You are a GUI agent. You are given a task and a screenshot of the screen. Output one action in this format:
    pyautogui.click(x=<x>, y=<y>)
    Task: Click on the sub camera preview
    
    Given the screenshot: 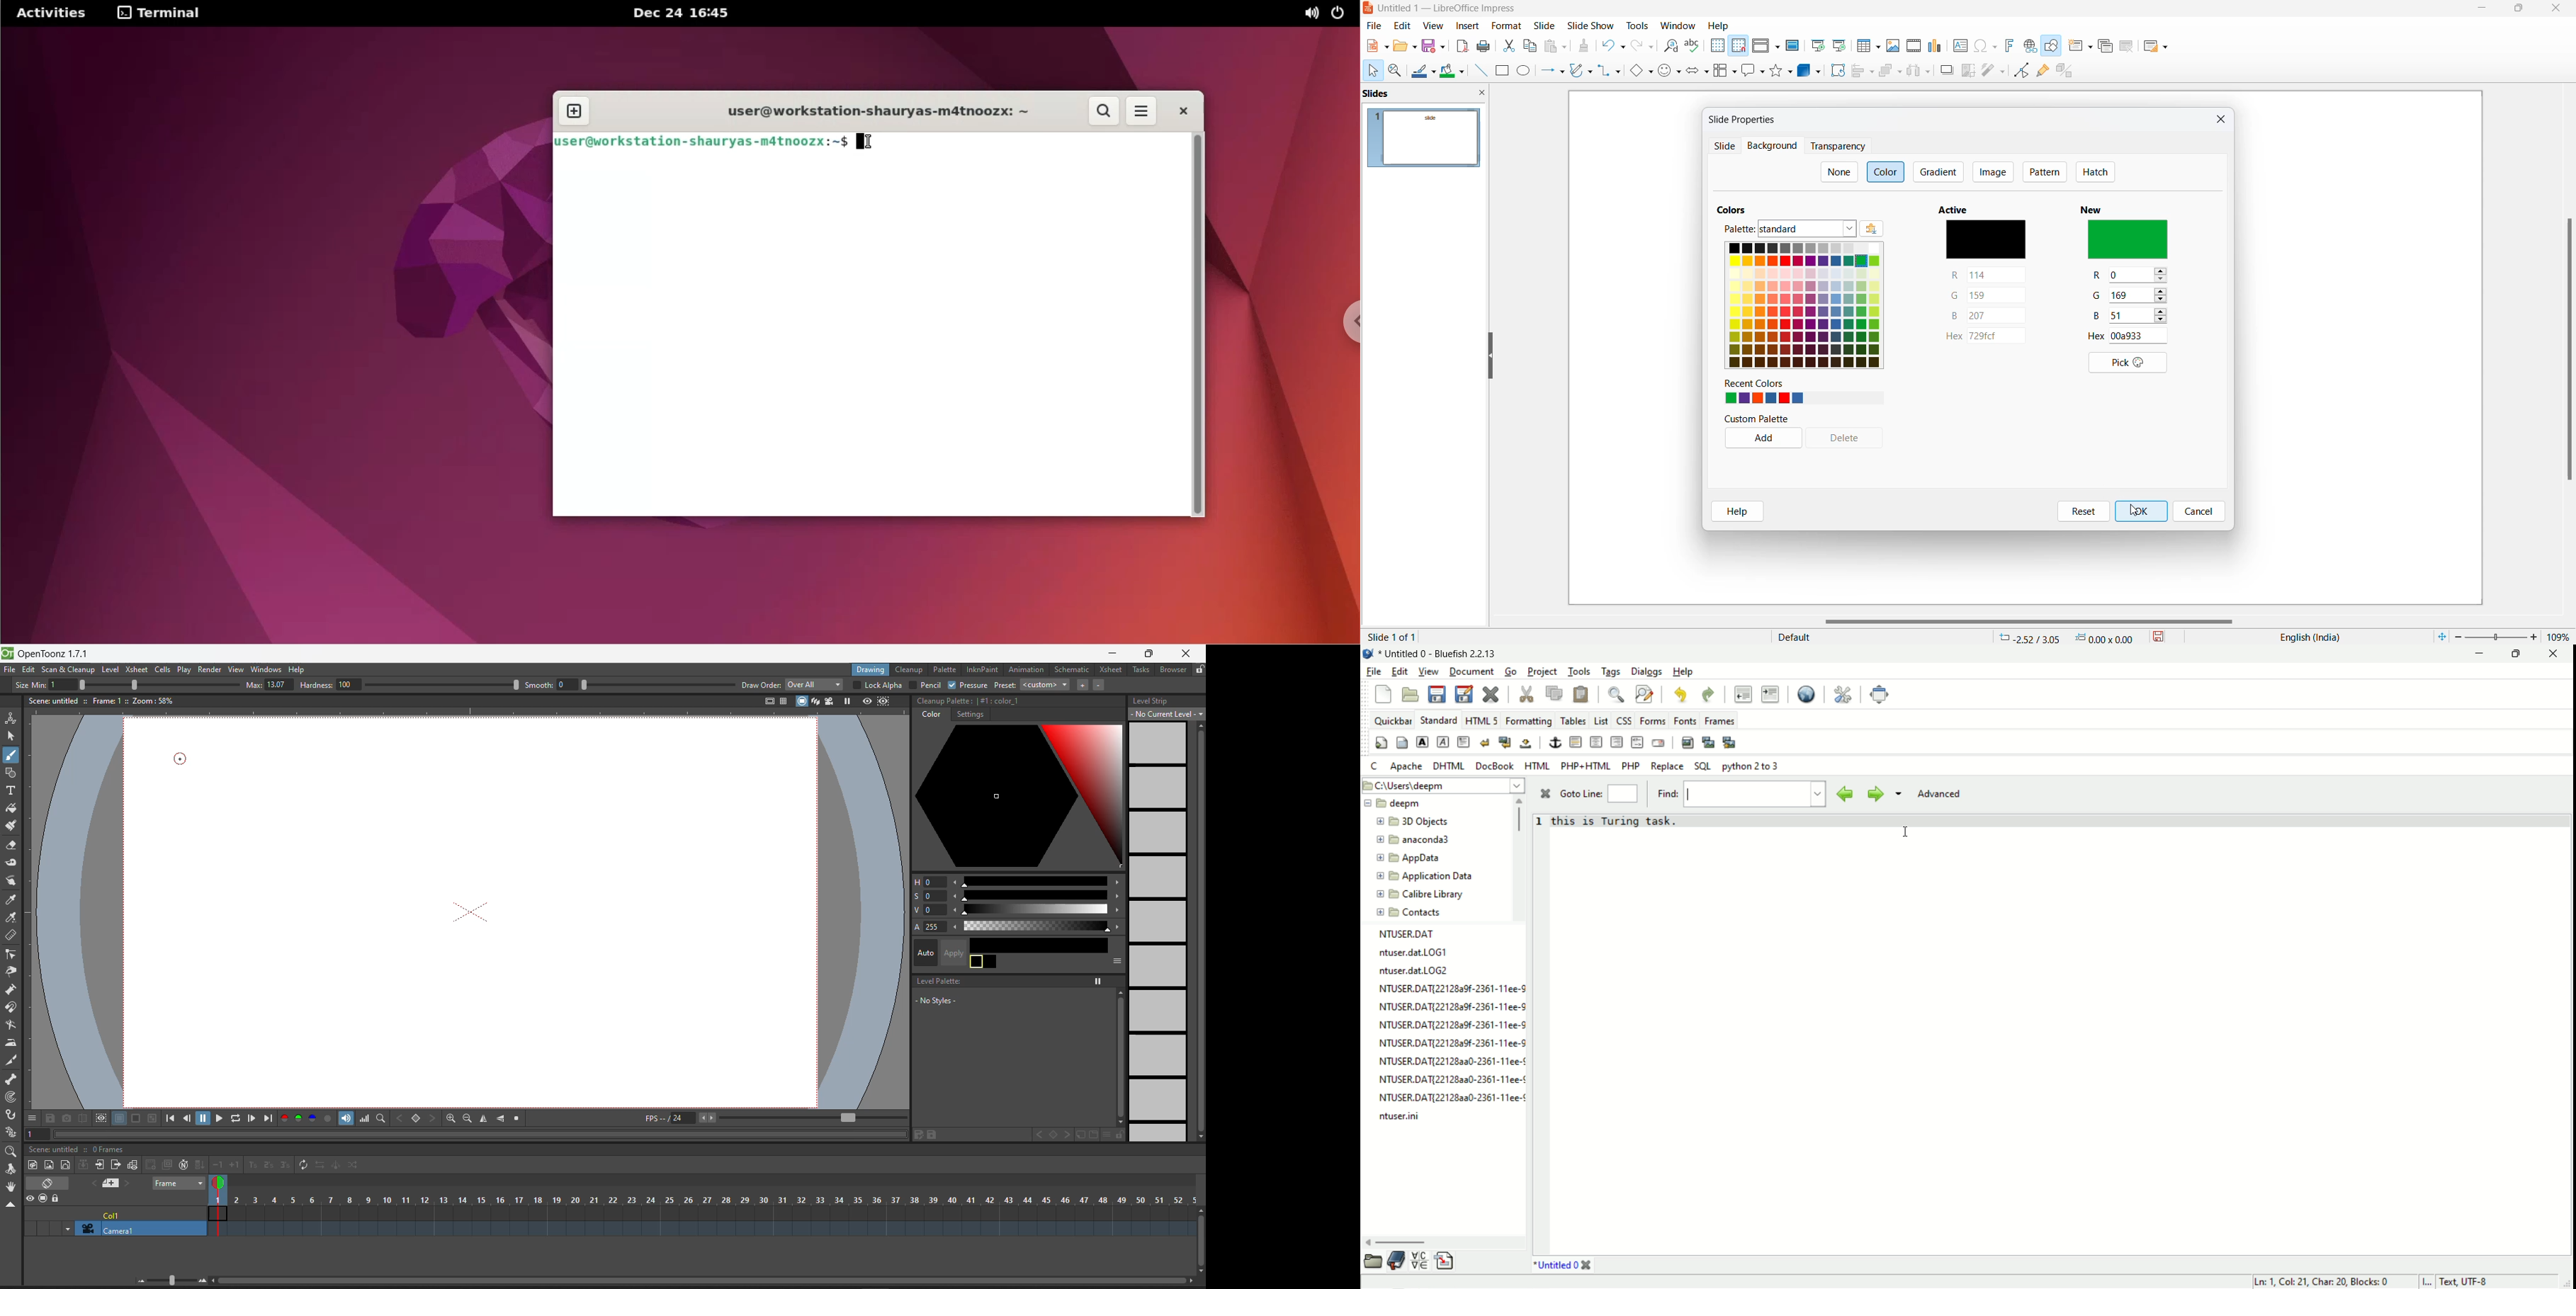 What is the action you would take?
    pyautogui.click(x=884, y=700)
    